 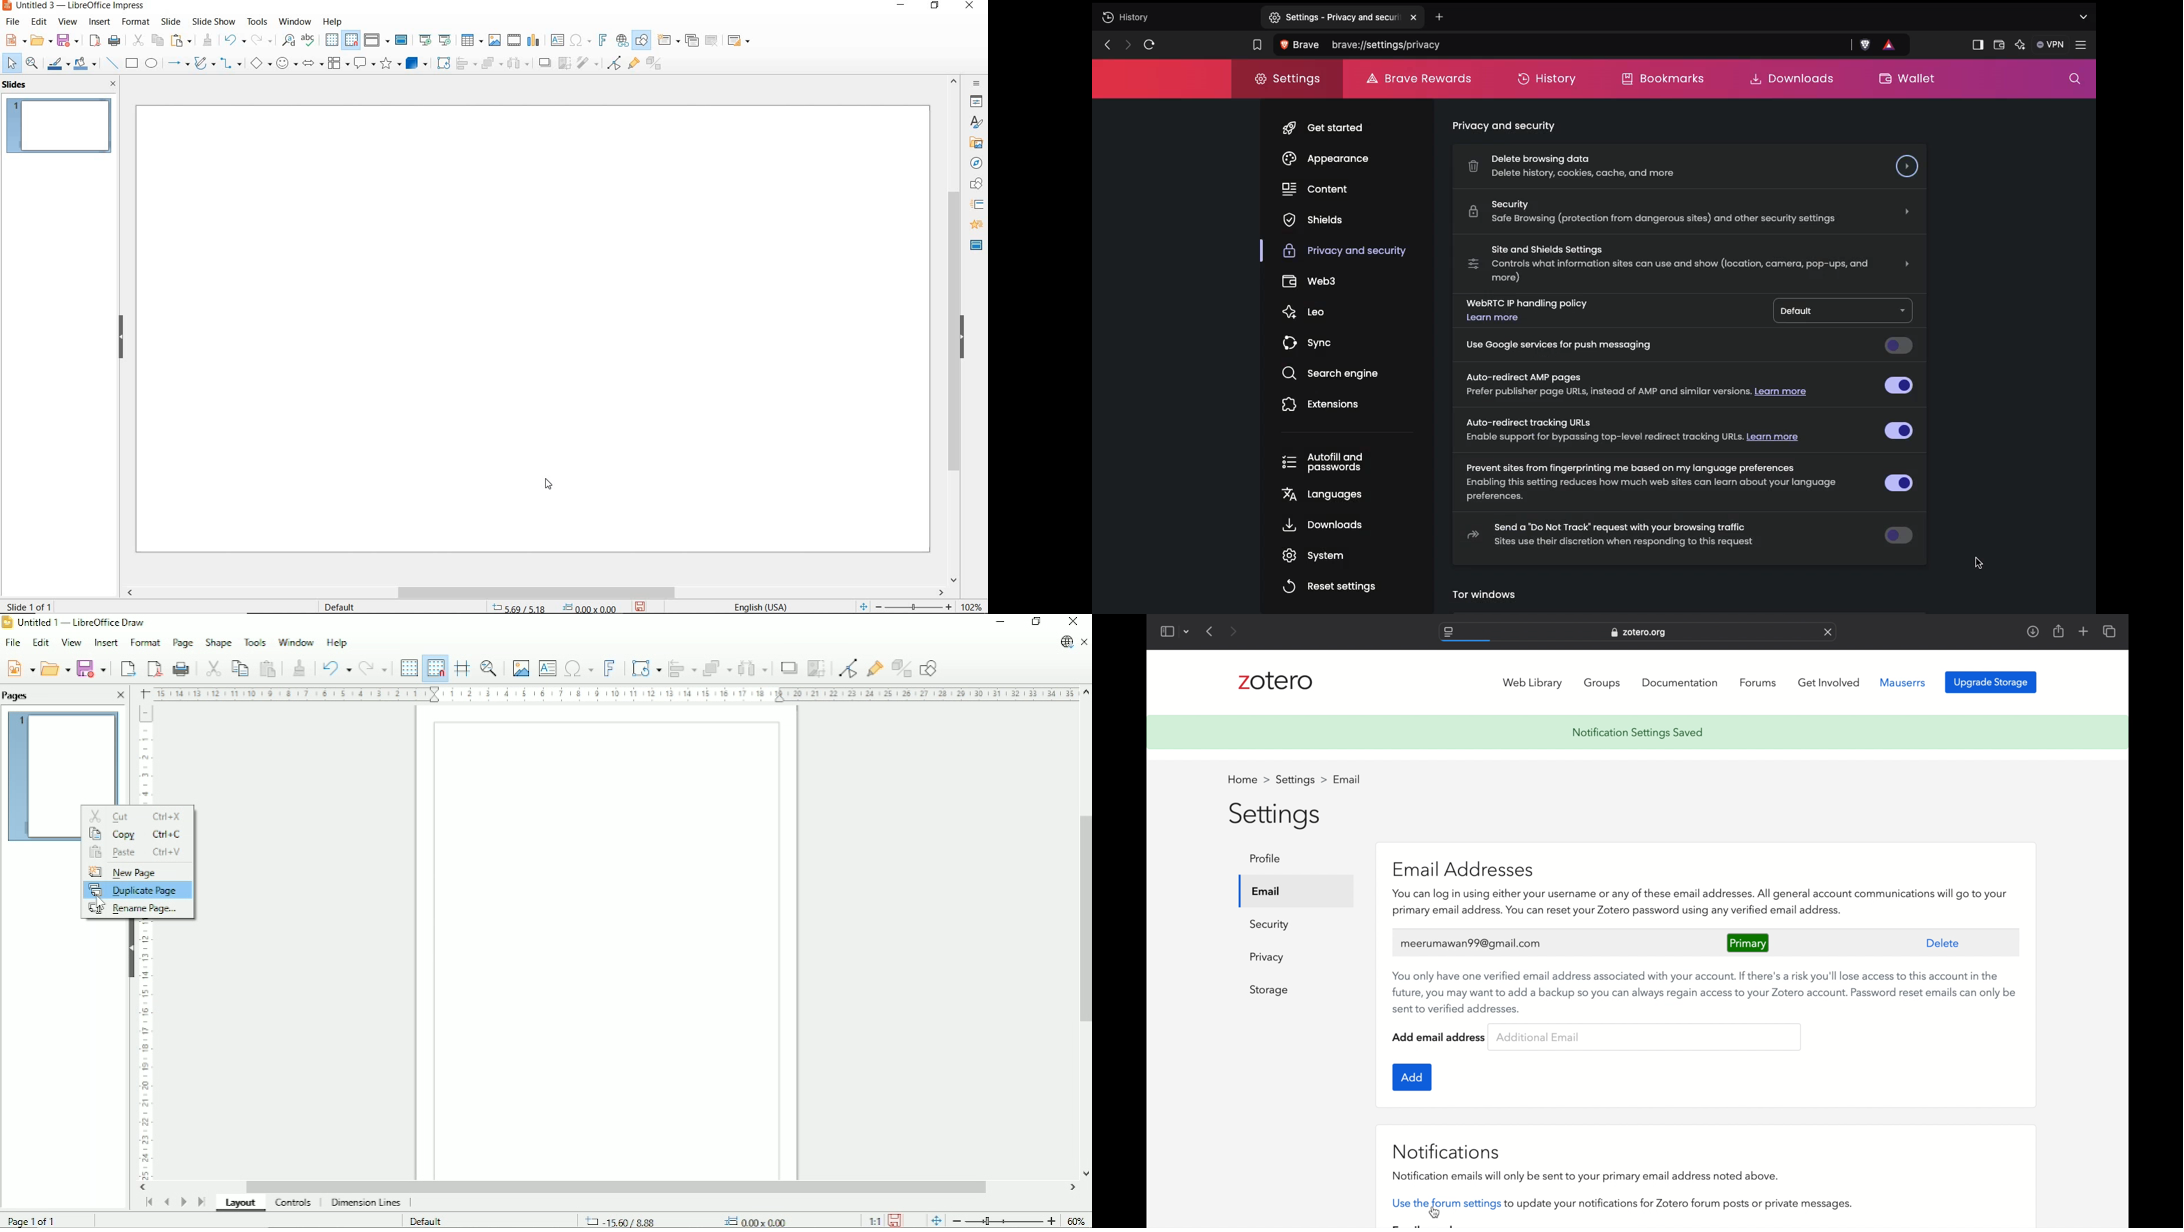 What do you see at coordinates (1693, 166) in the screenshot?
I see `Delete browsing data
Delete history, cookies, cache, and more.` at bounding box center [1693, 166].